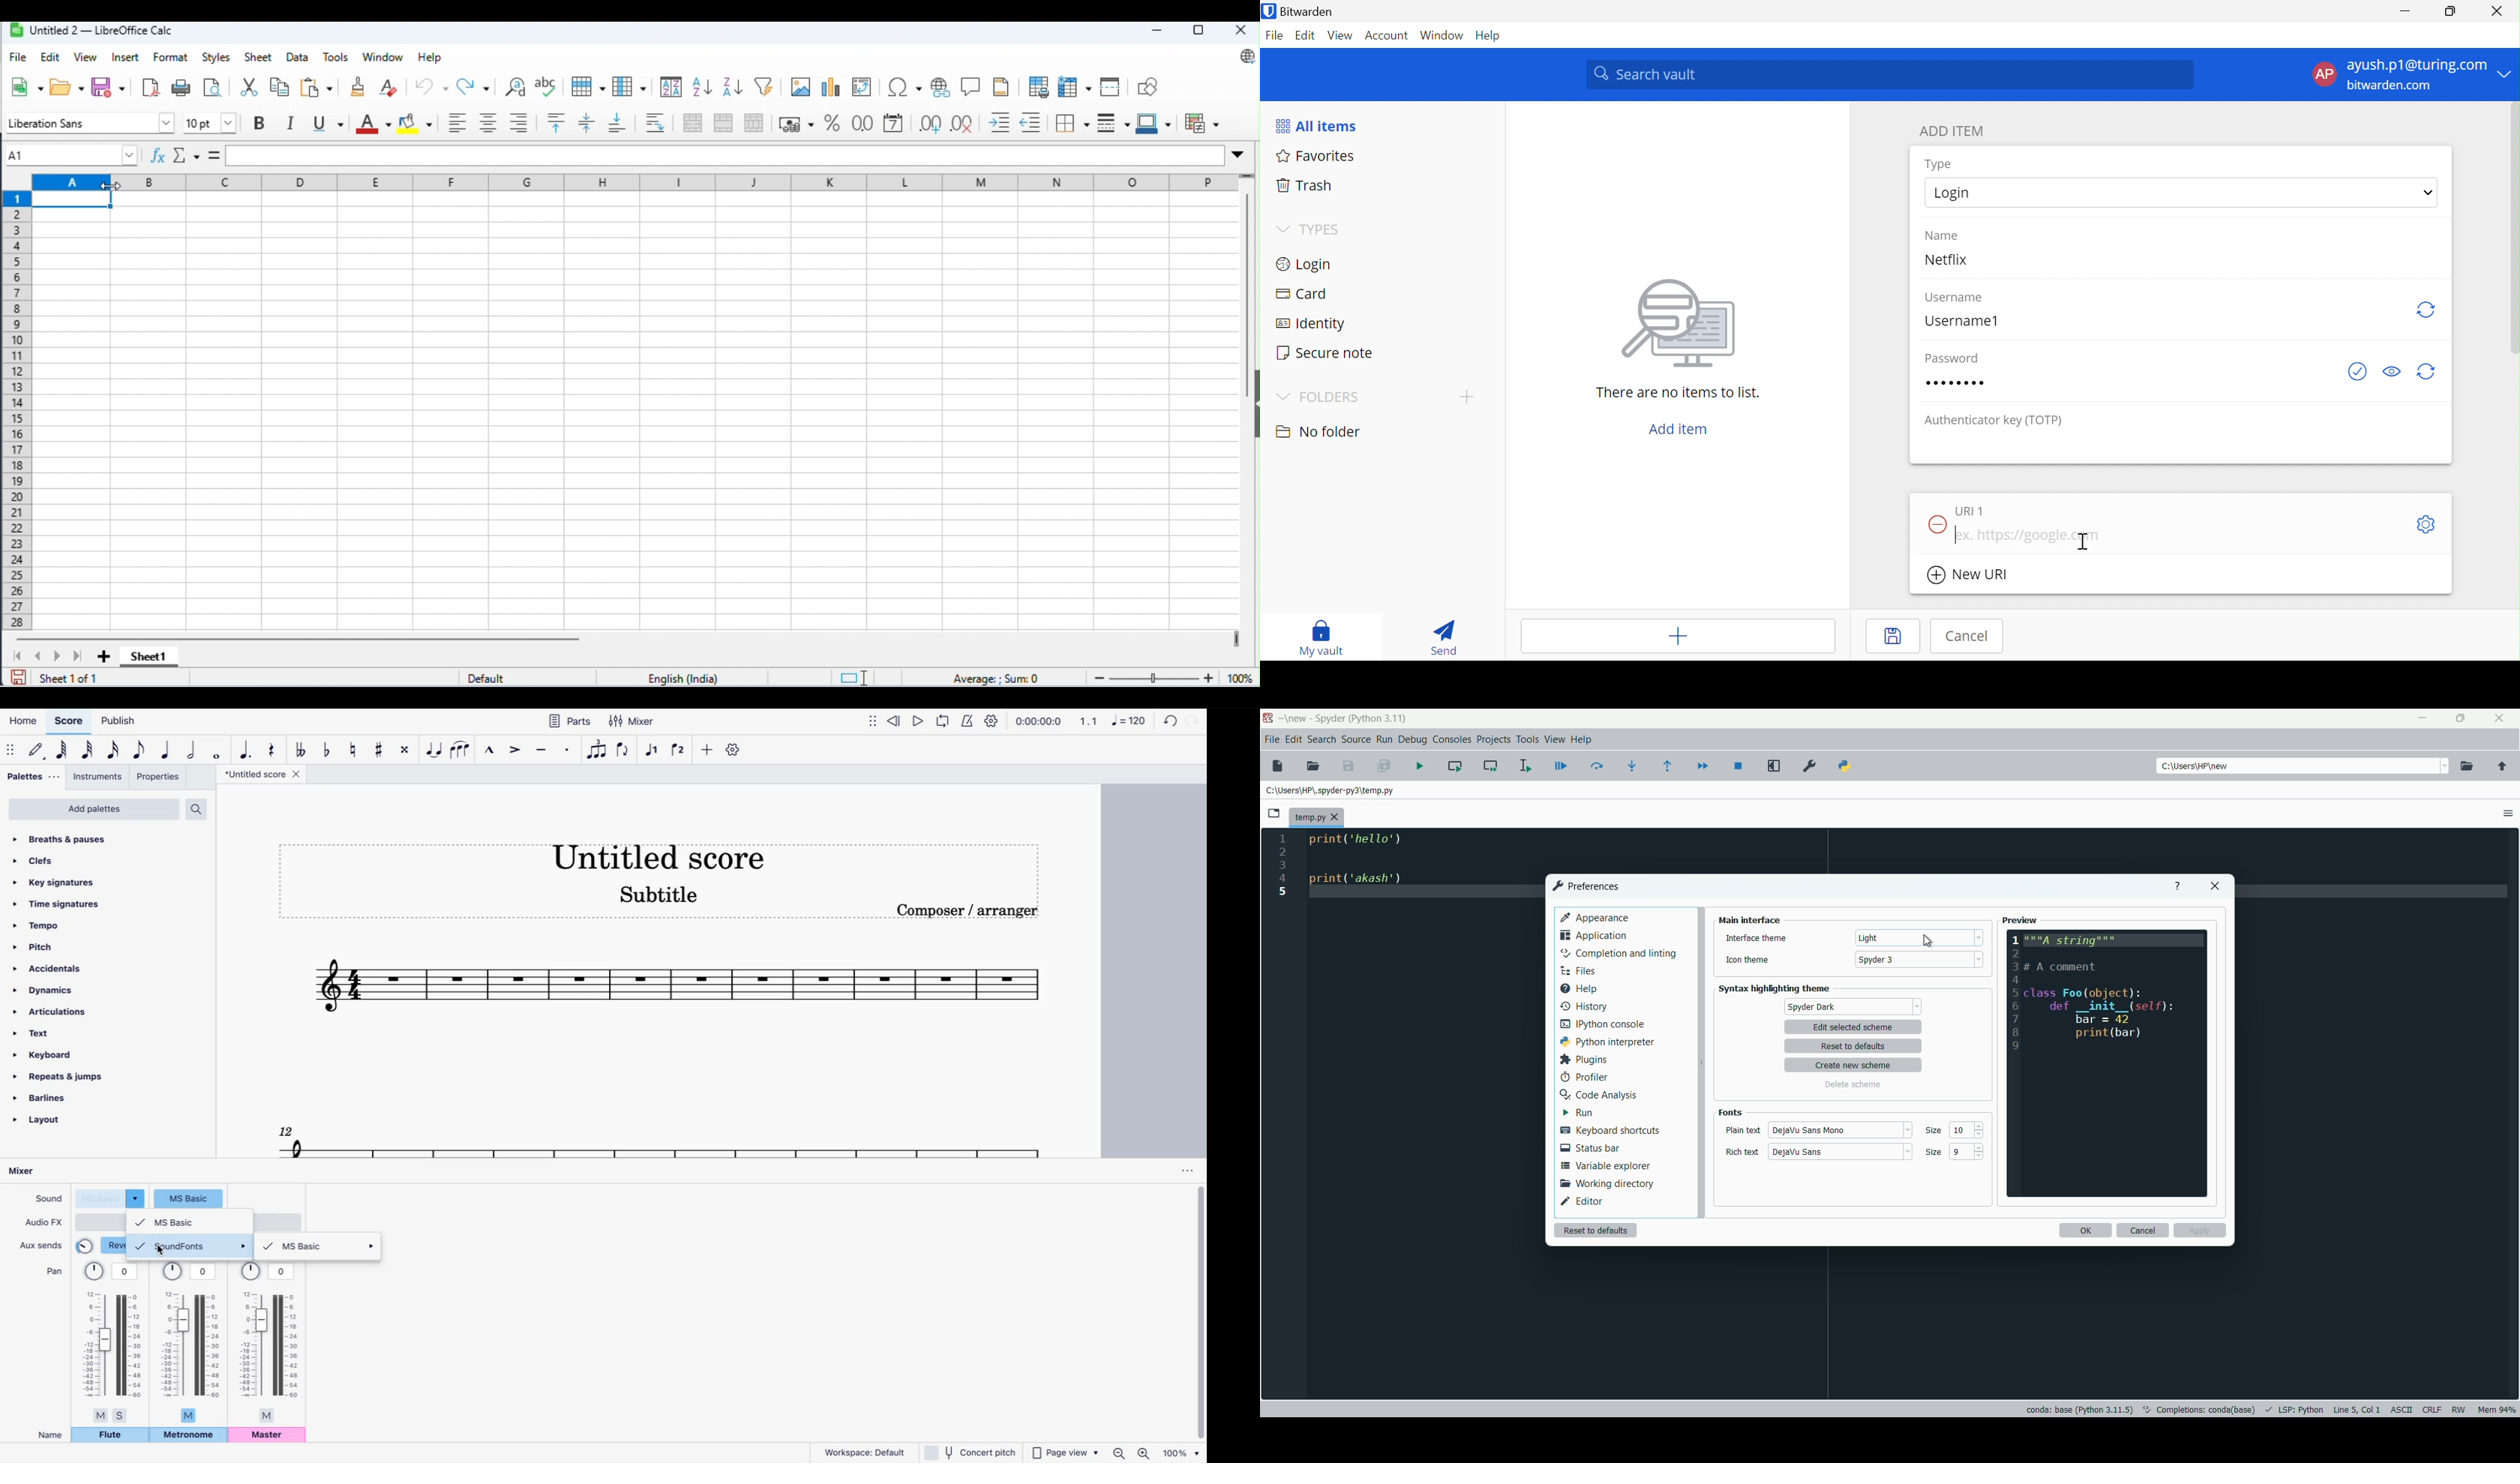 The width and height of the screenshot is (2520, 1484). I want to click on file encoding, so click(2401, 1410).